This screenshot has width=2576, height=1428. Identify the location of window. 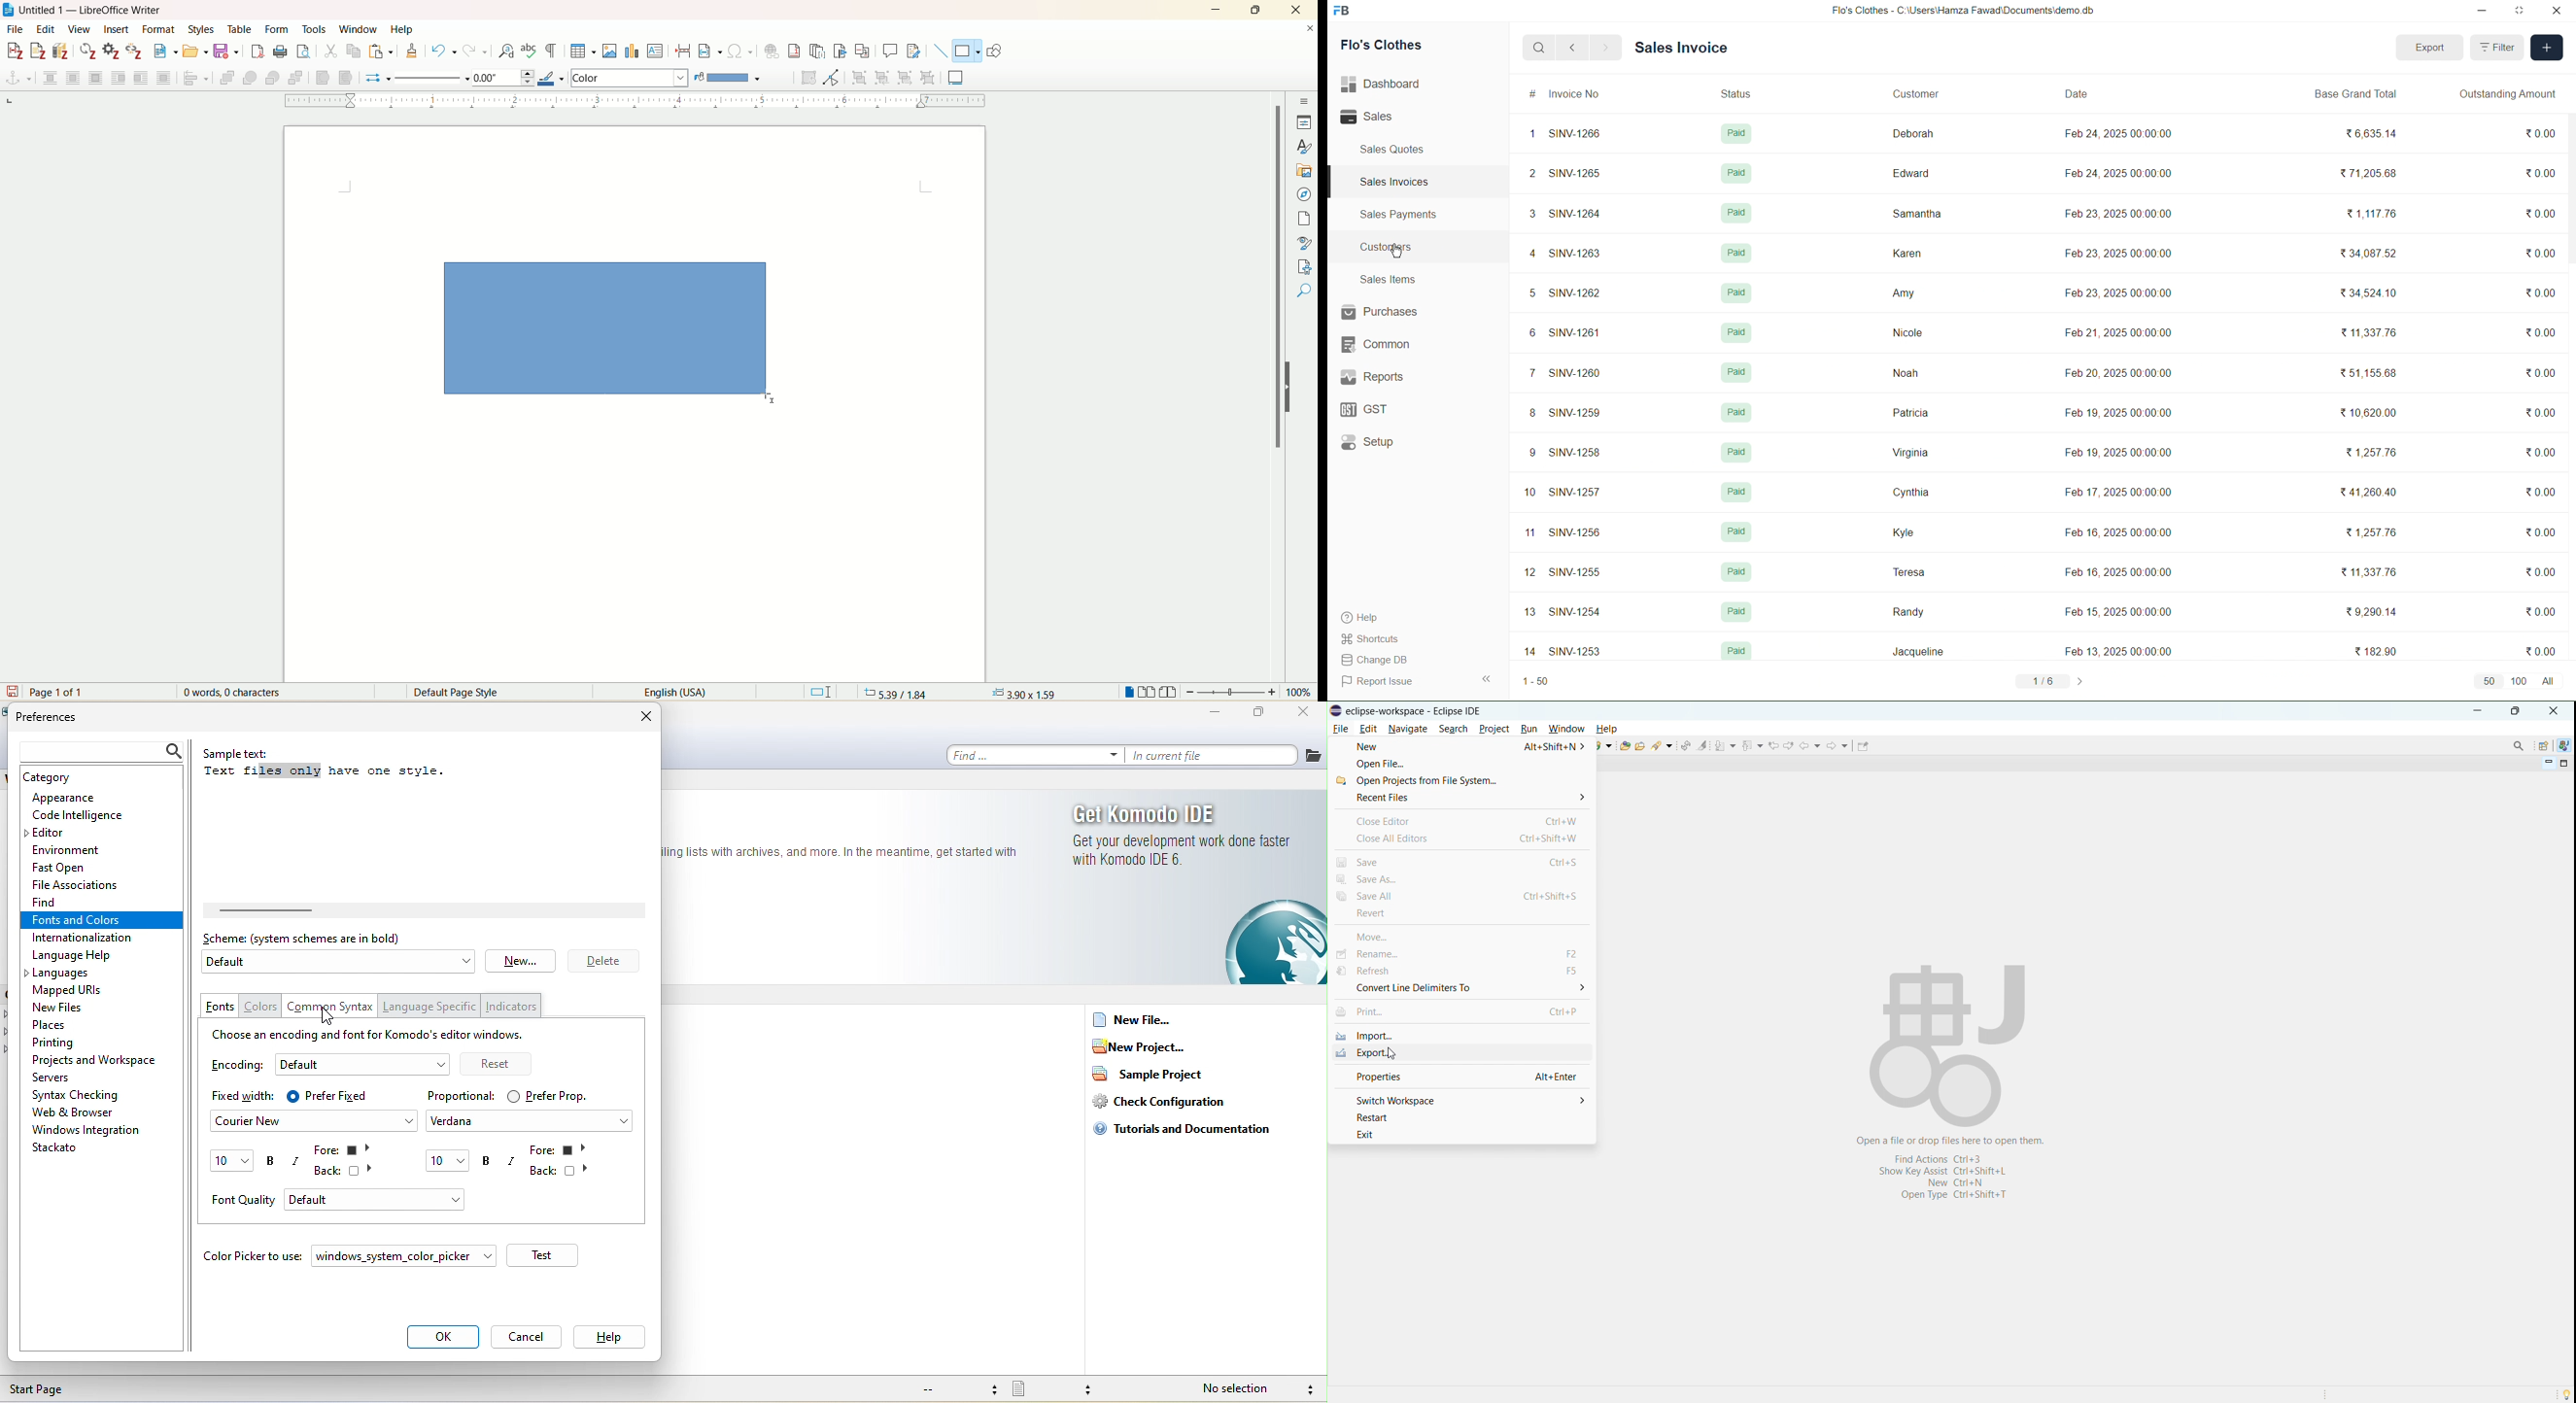
(360, 27).